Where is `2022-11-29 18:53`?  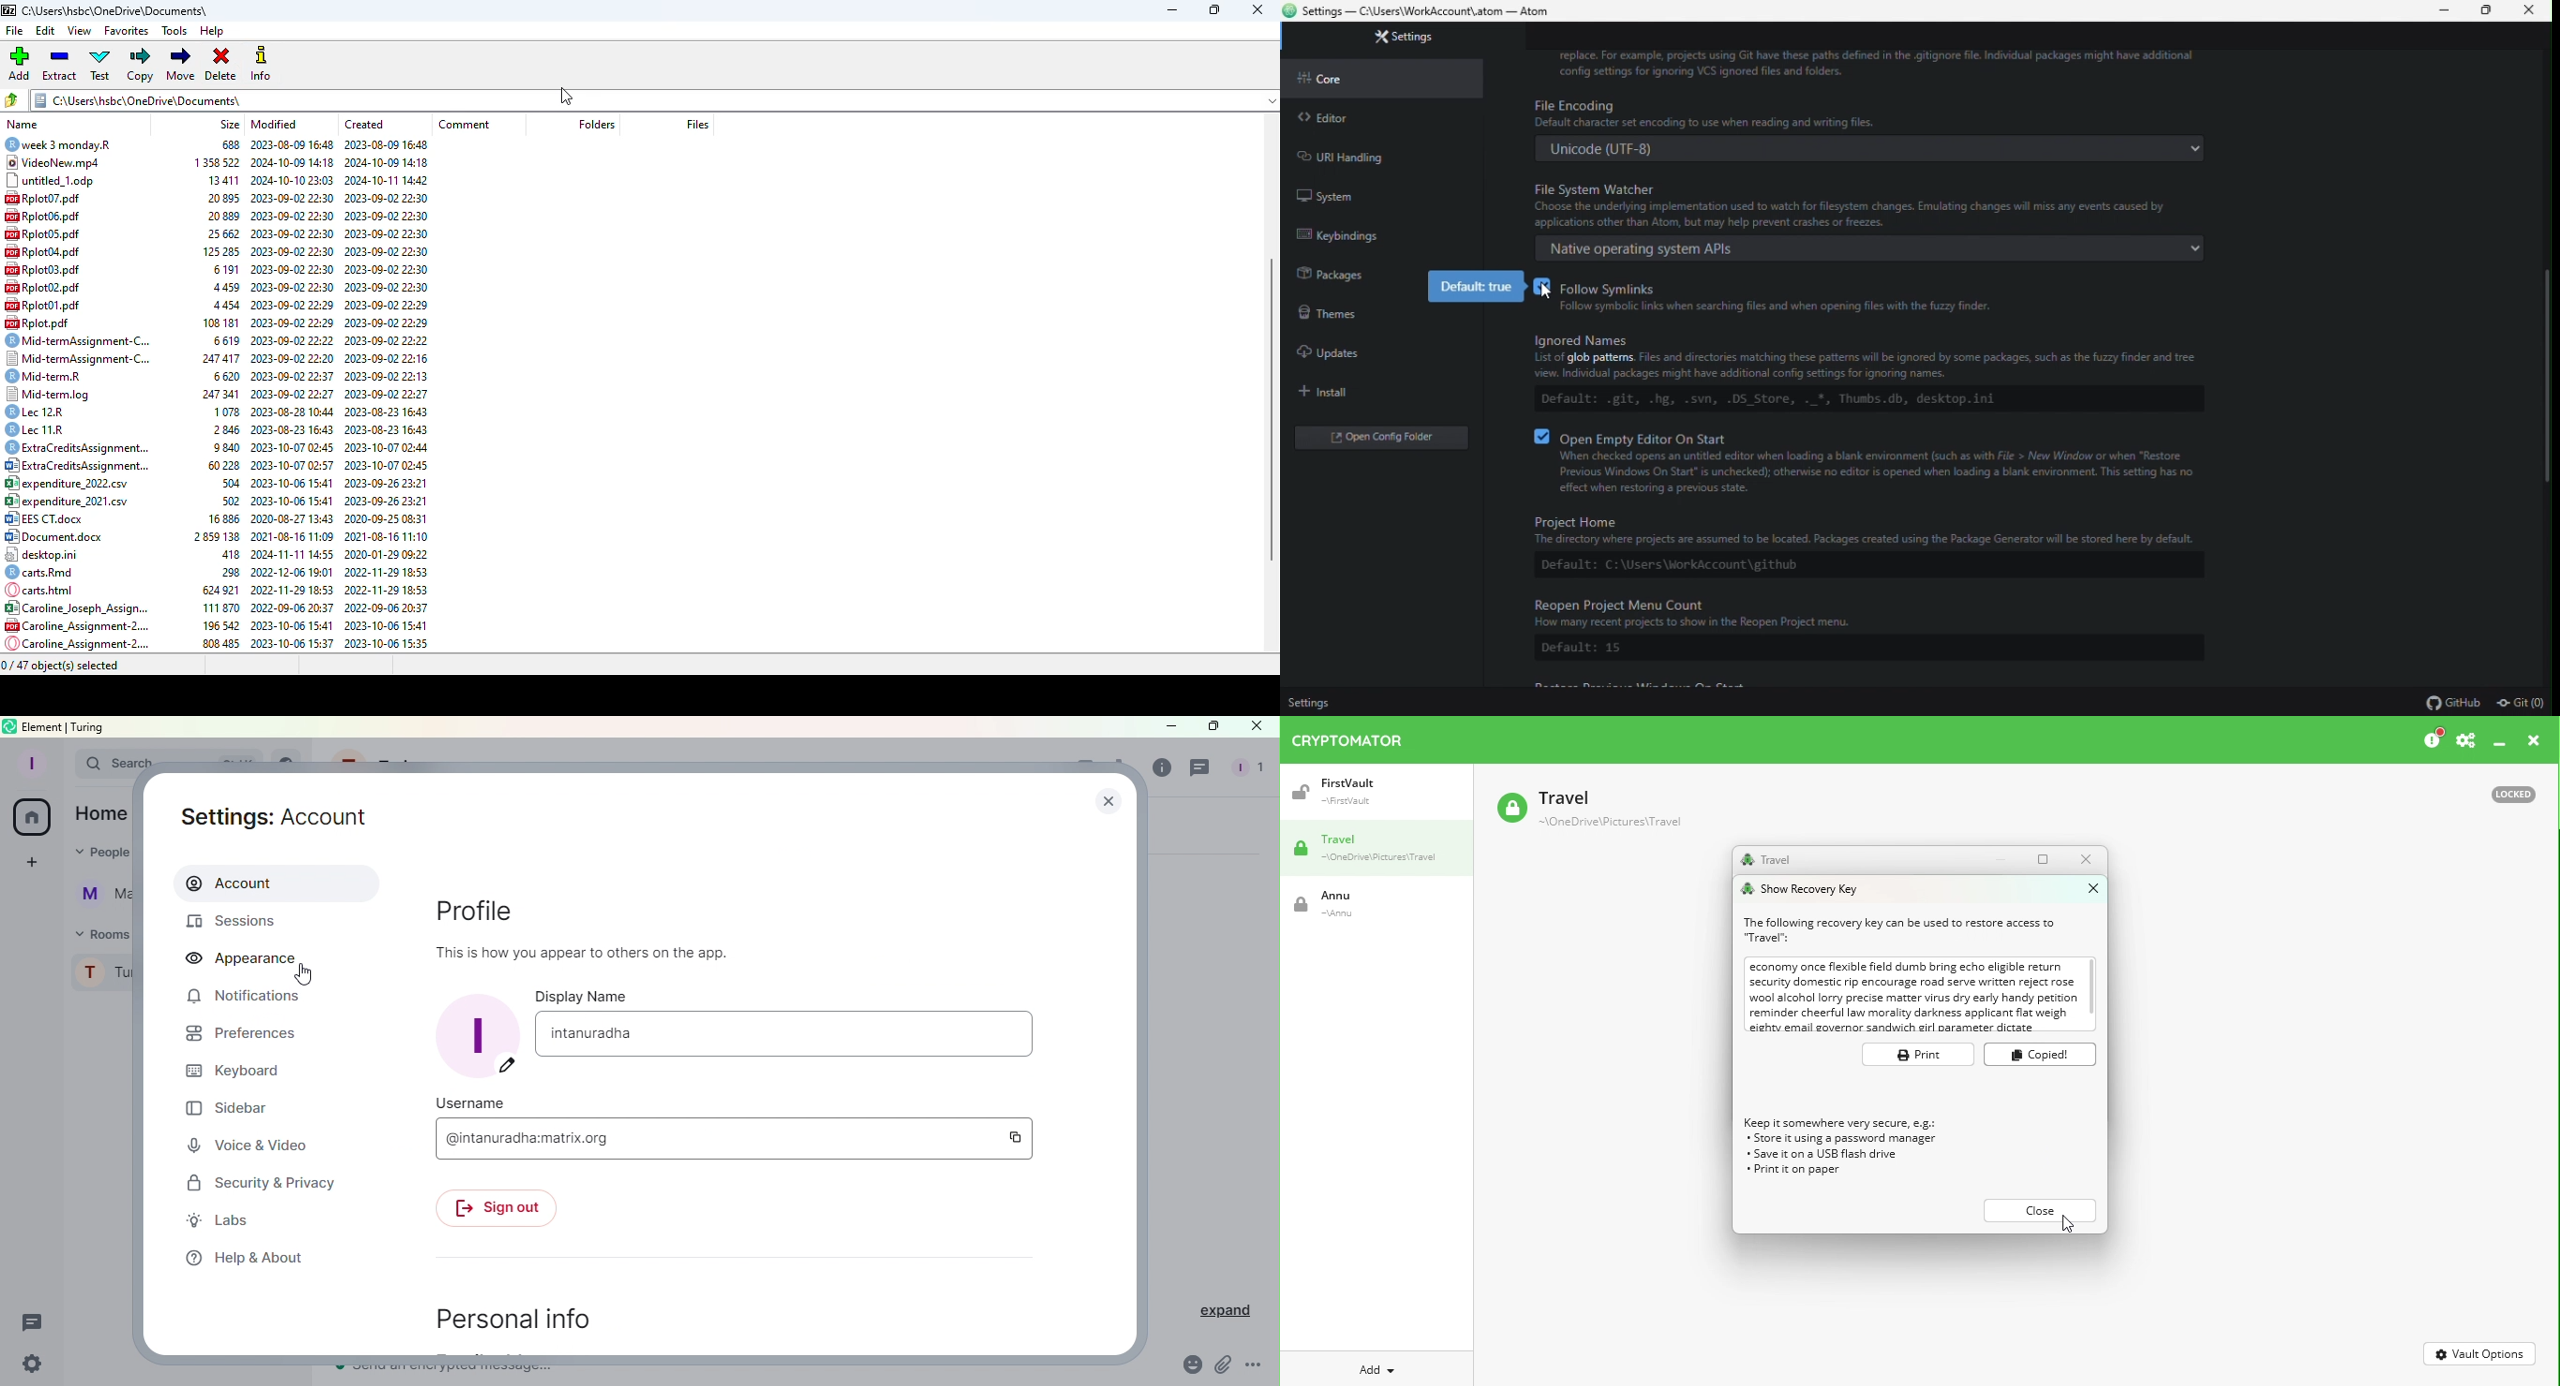 2022-11-29 18:53 is located at coordinates (388, 589).